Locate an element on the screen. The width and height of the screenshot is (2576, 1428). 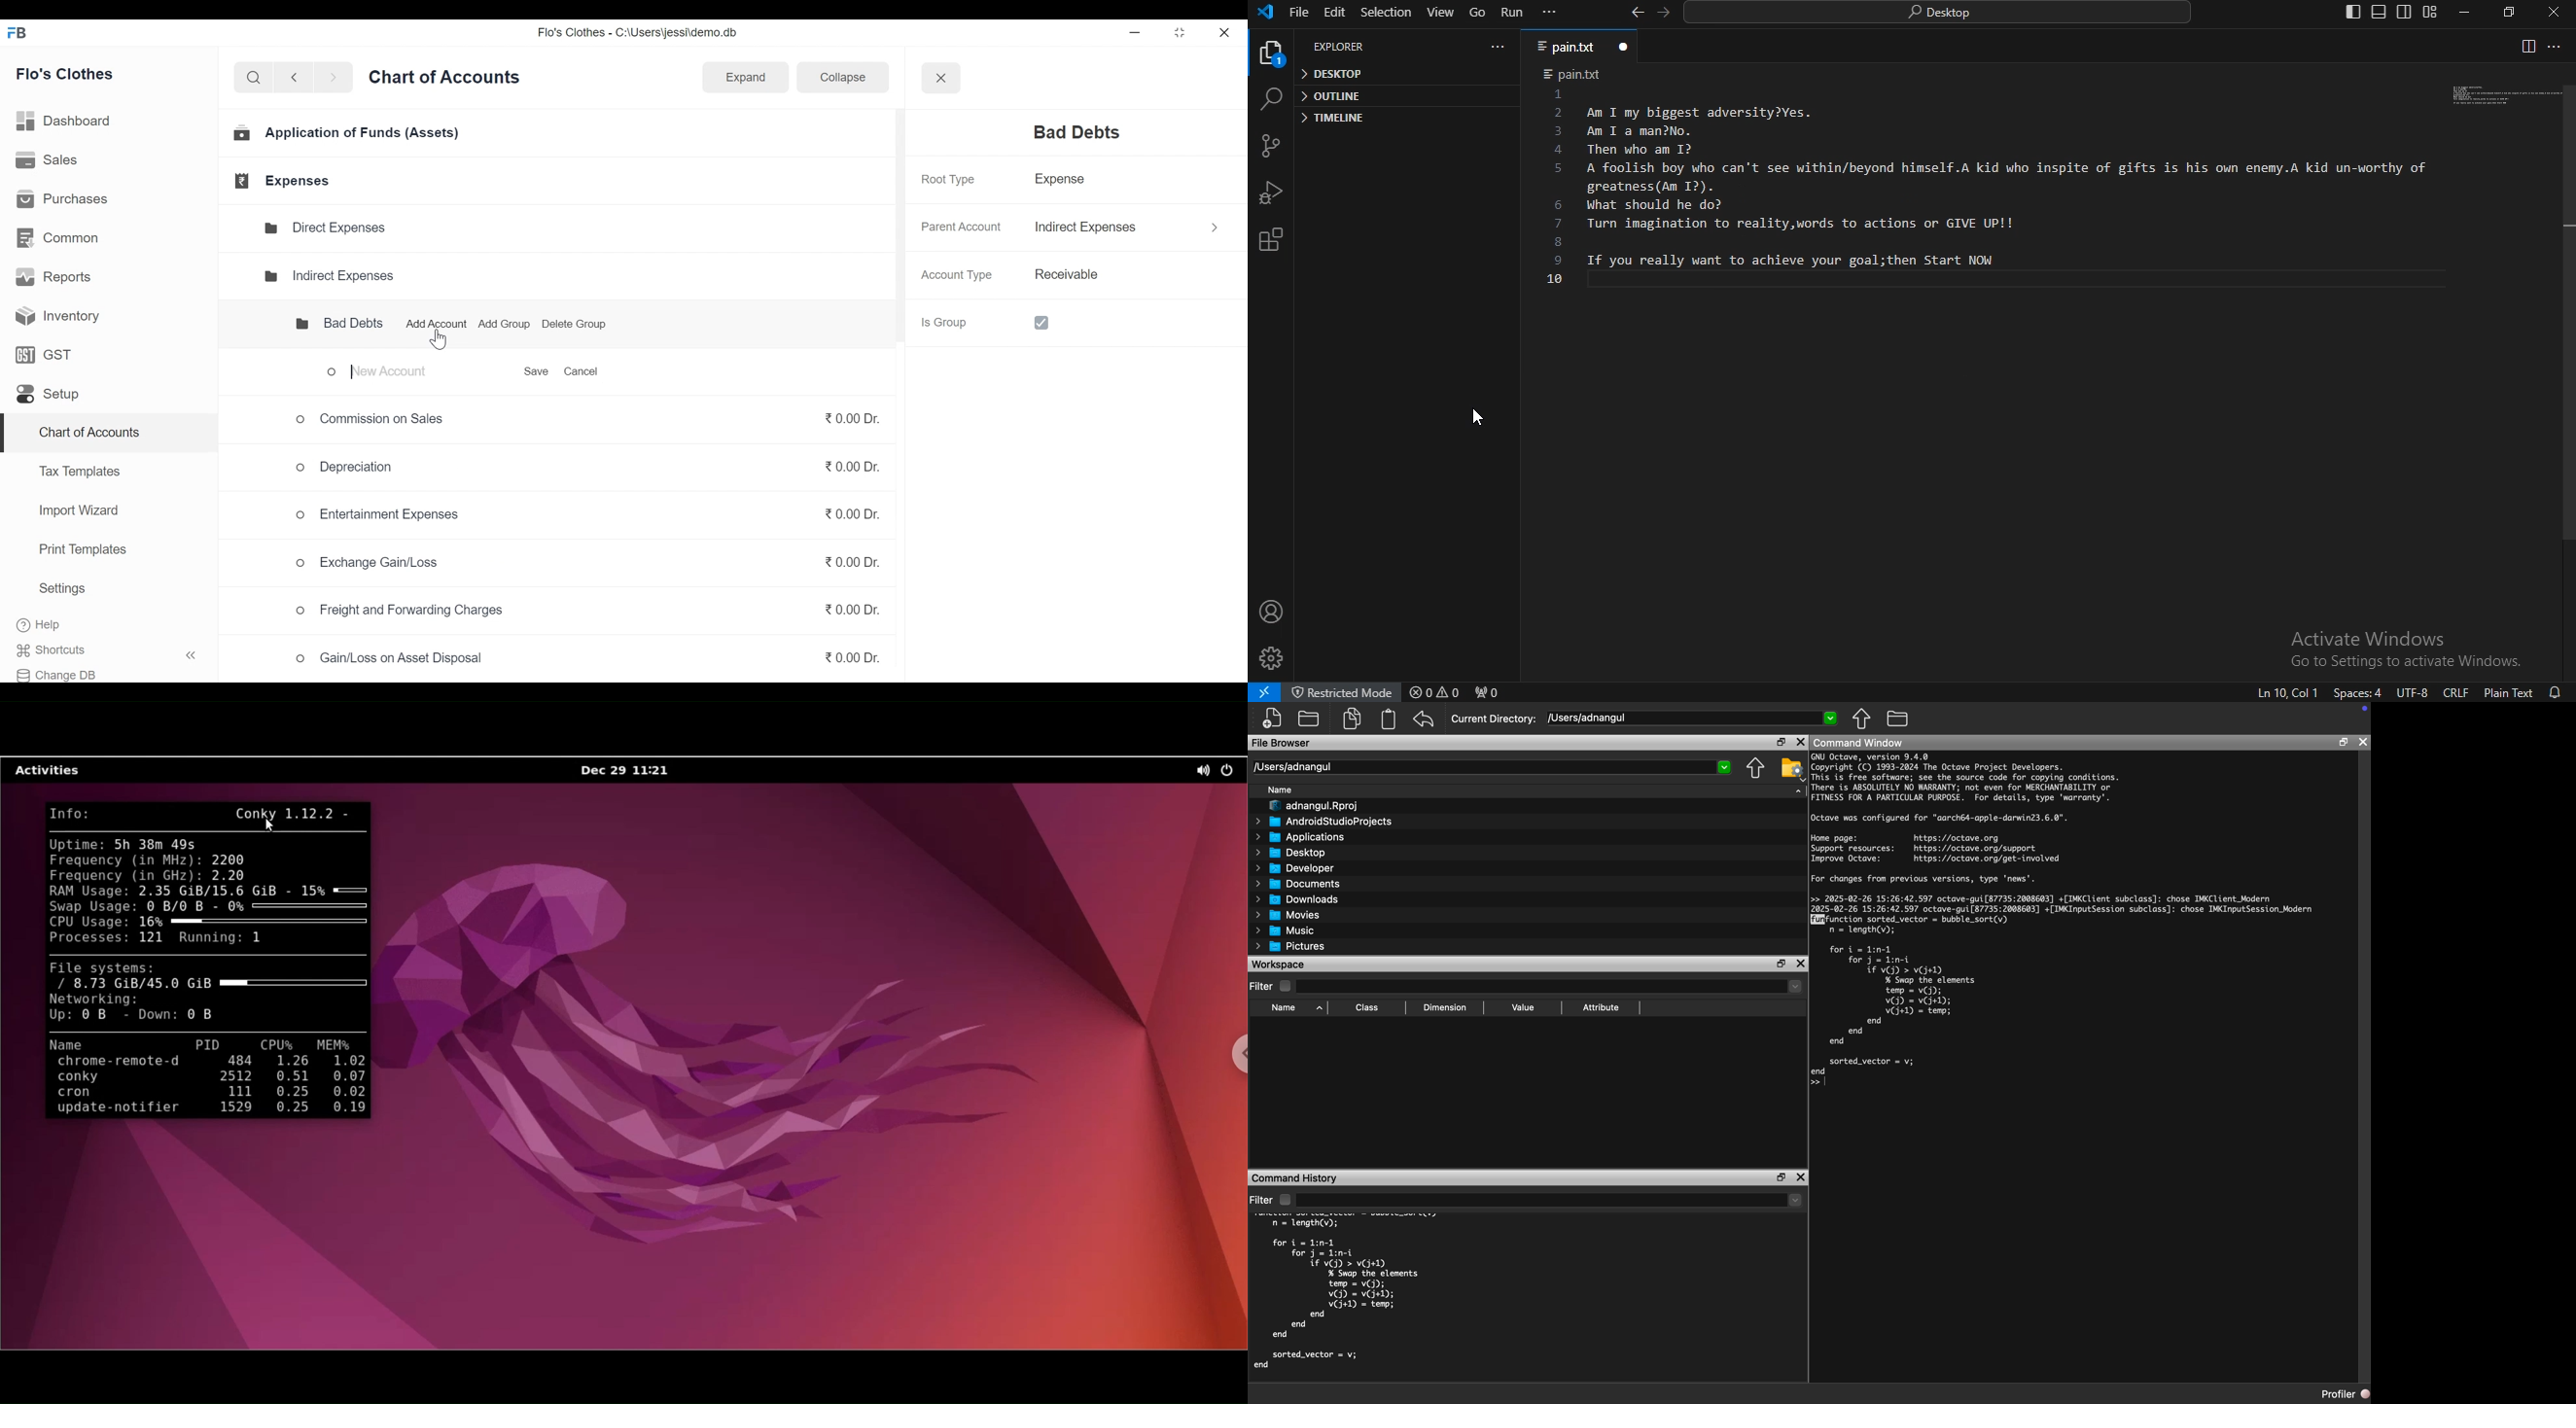
Reports is located at coordinates (56, 280).